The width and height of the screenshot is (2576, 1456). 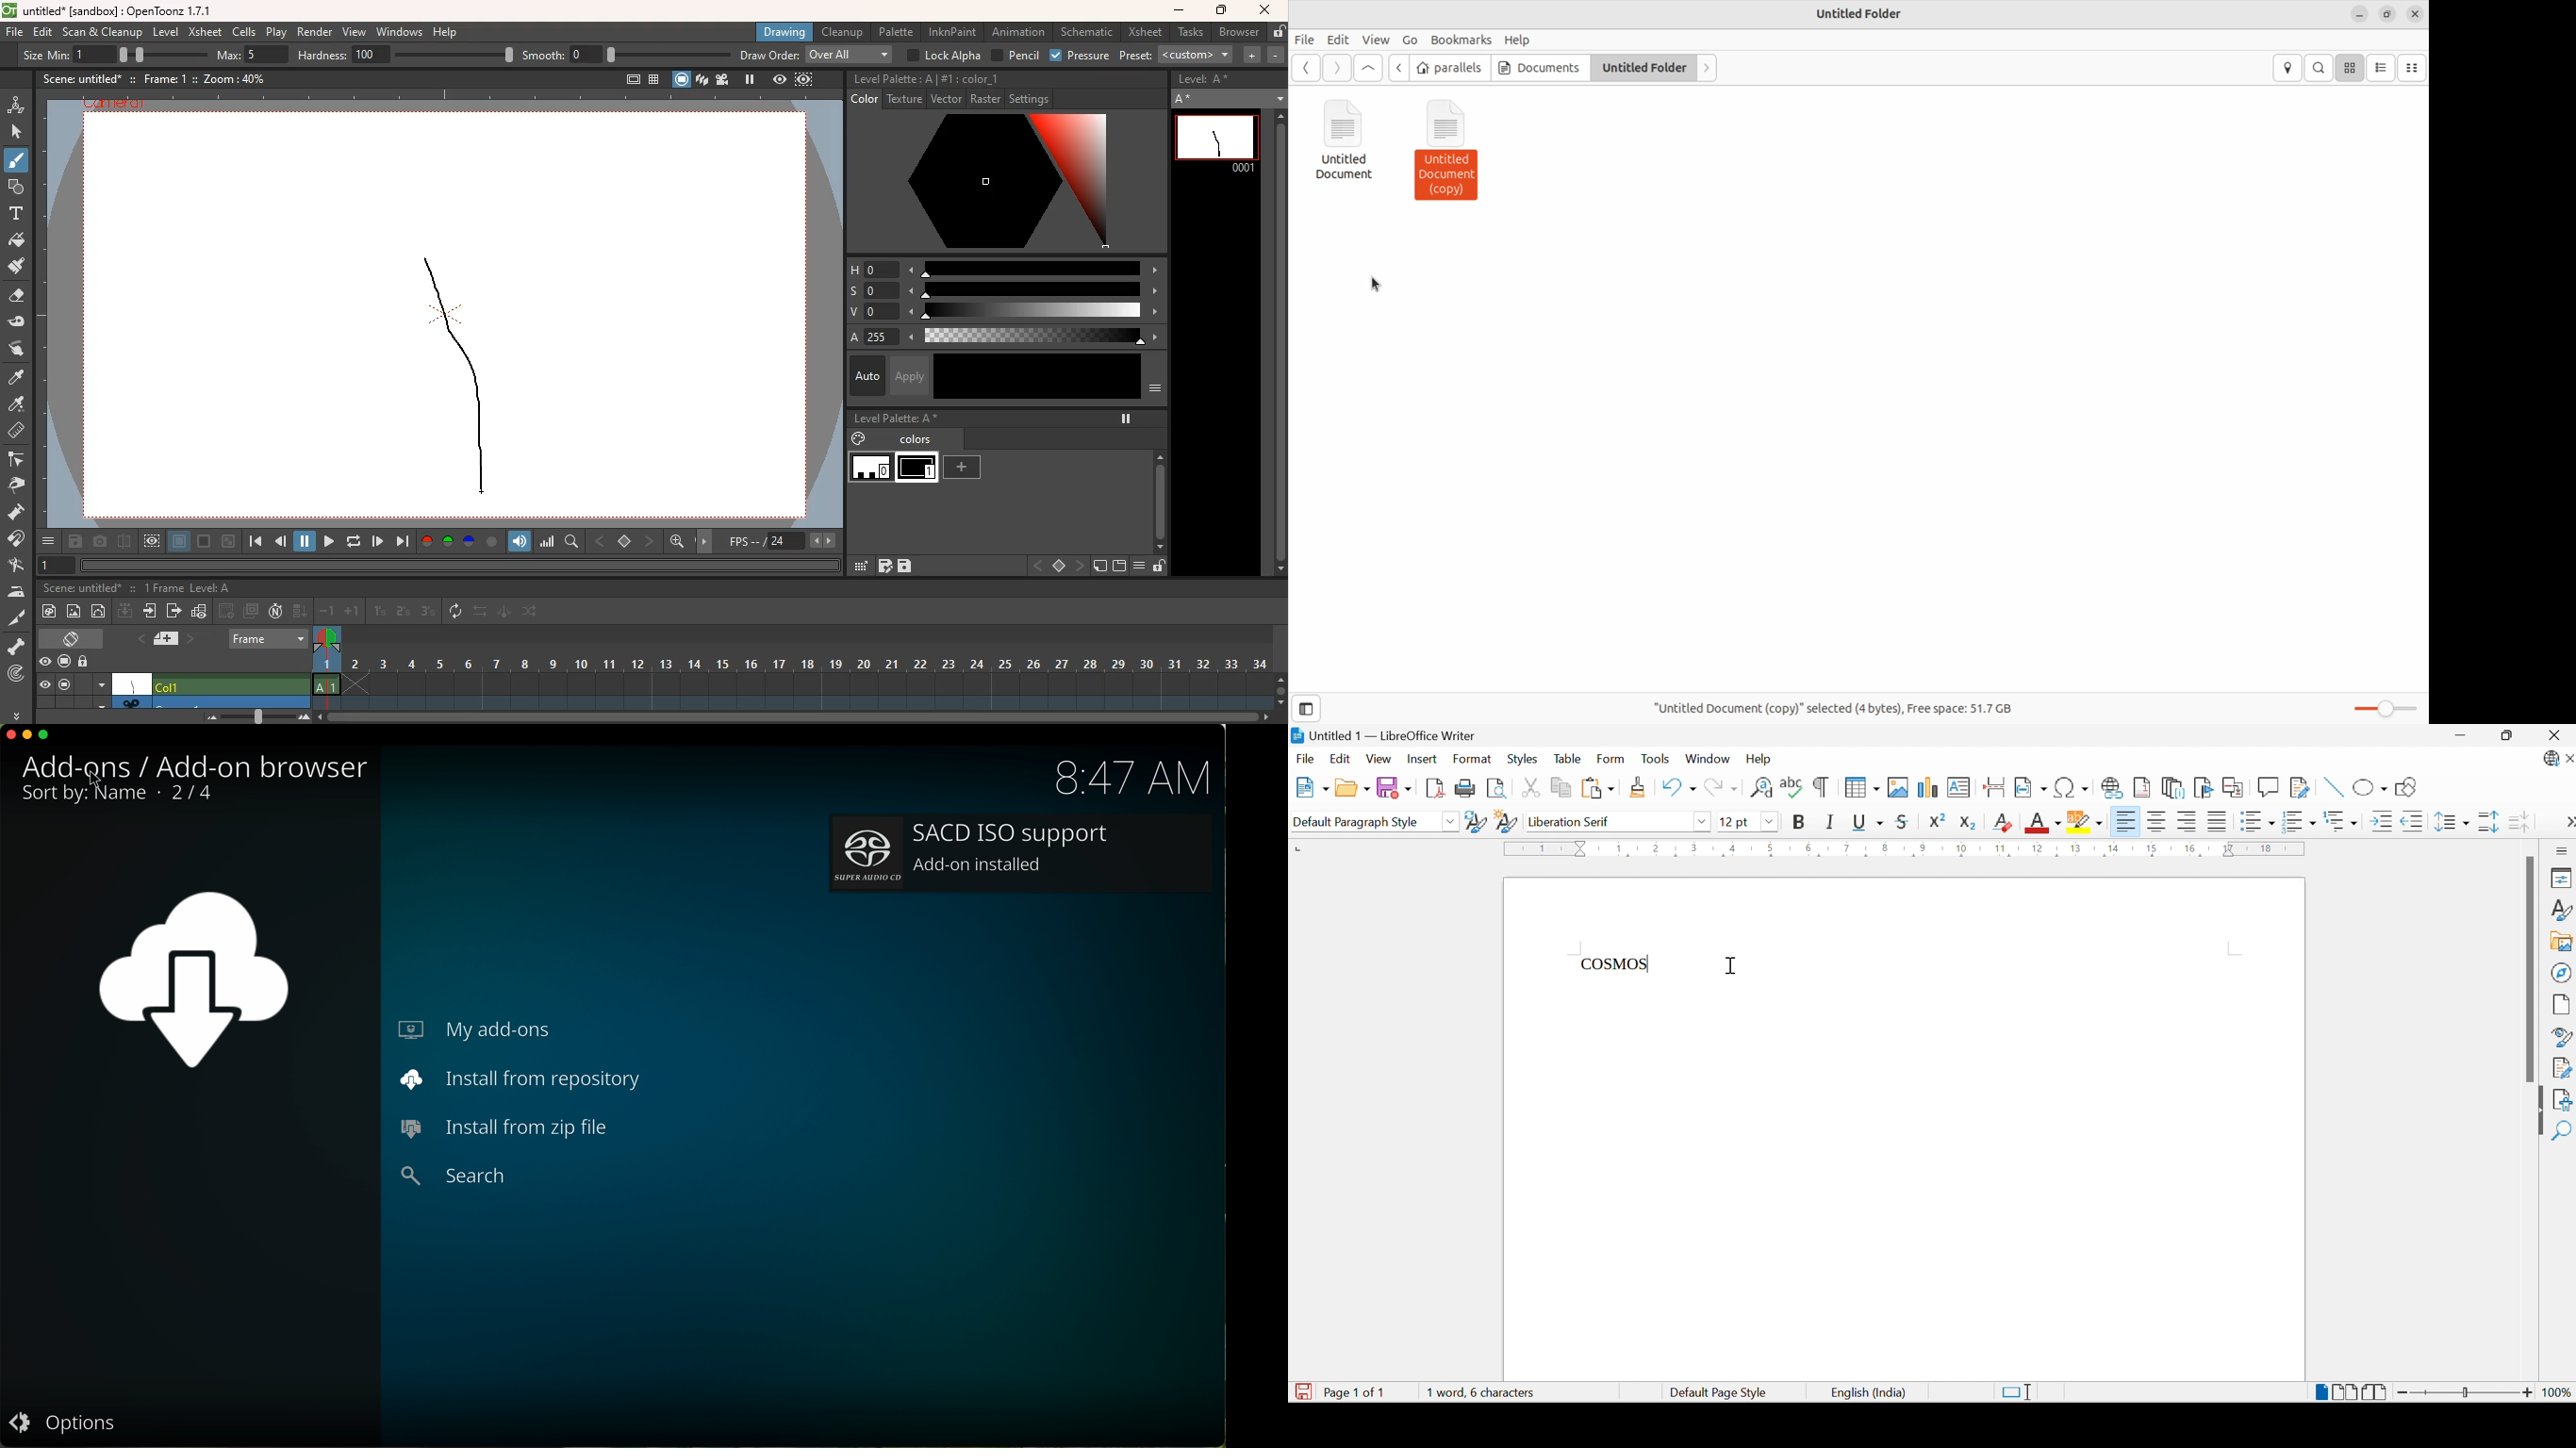 I want to click on edge, so click(x=19, y=461).